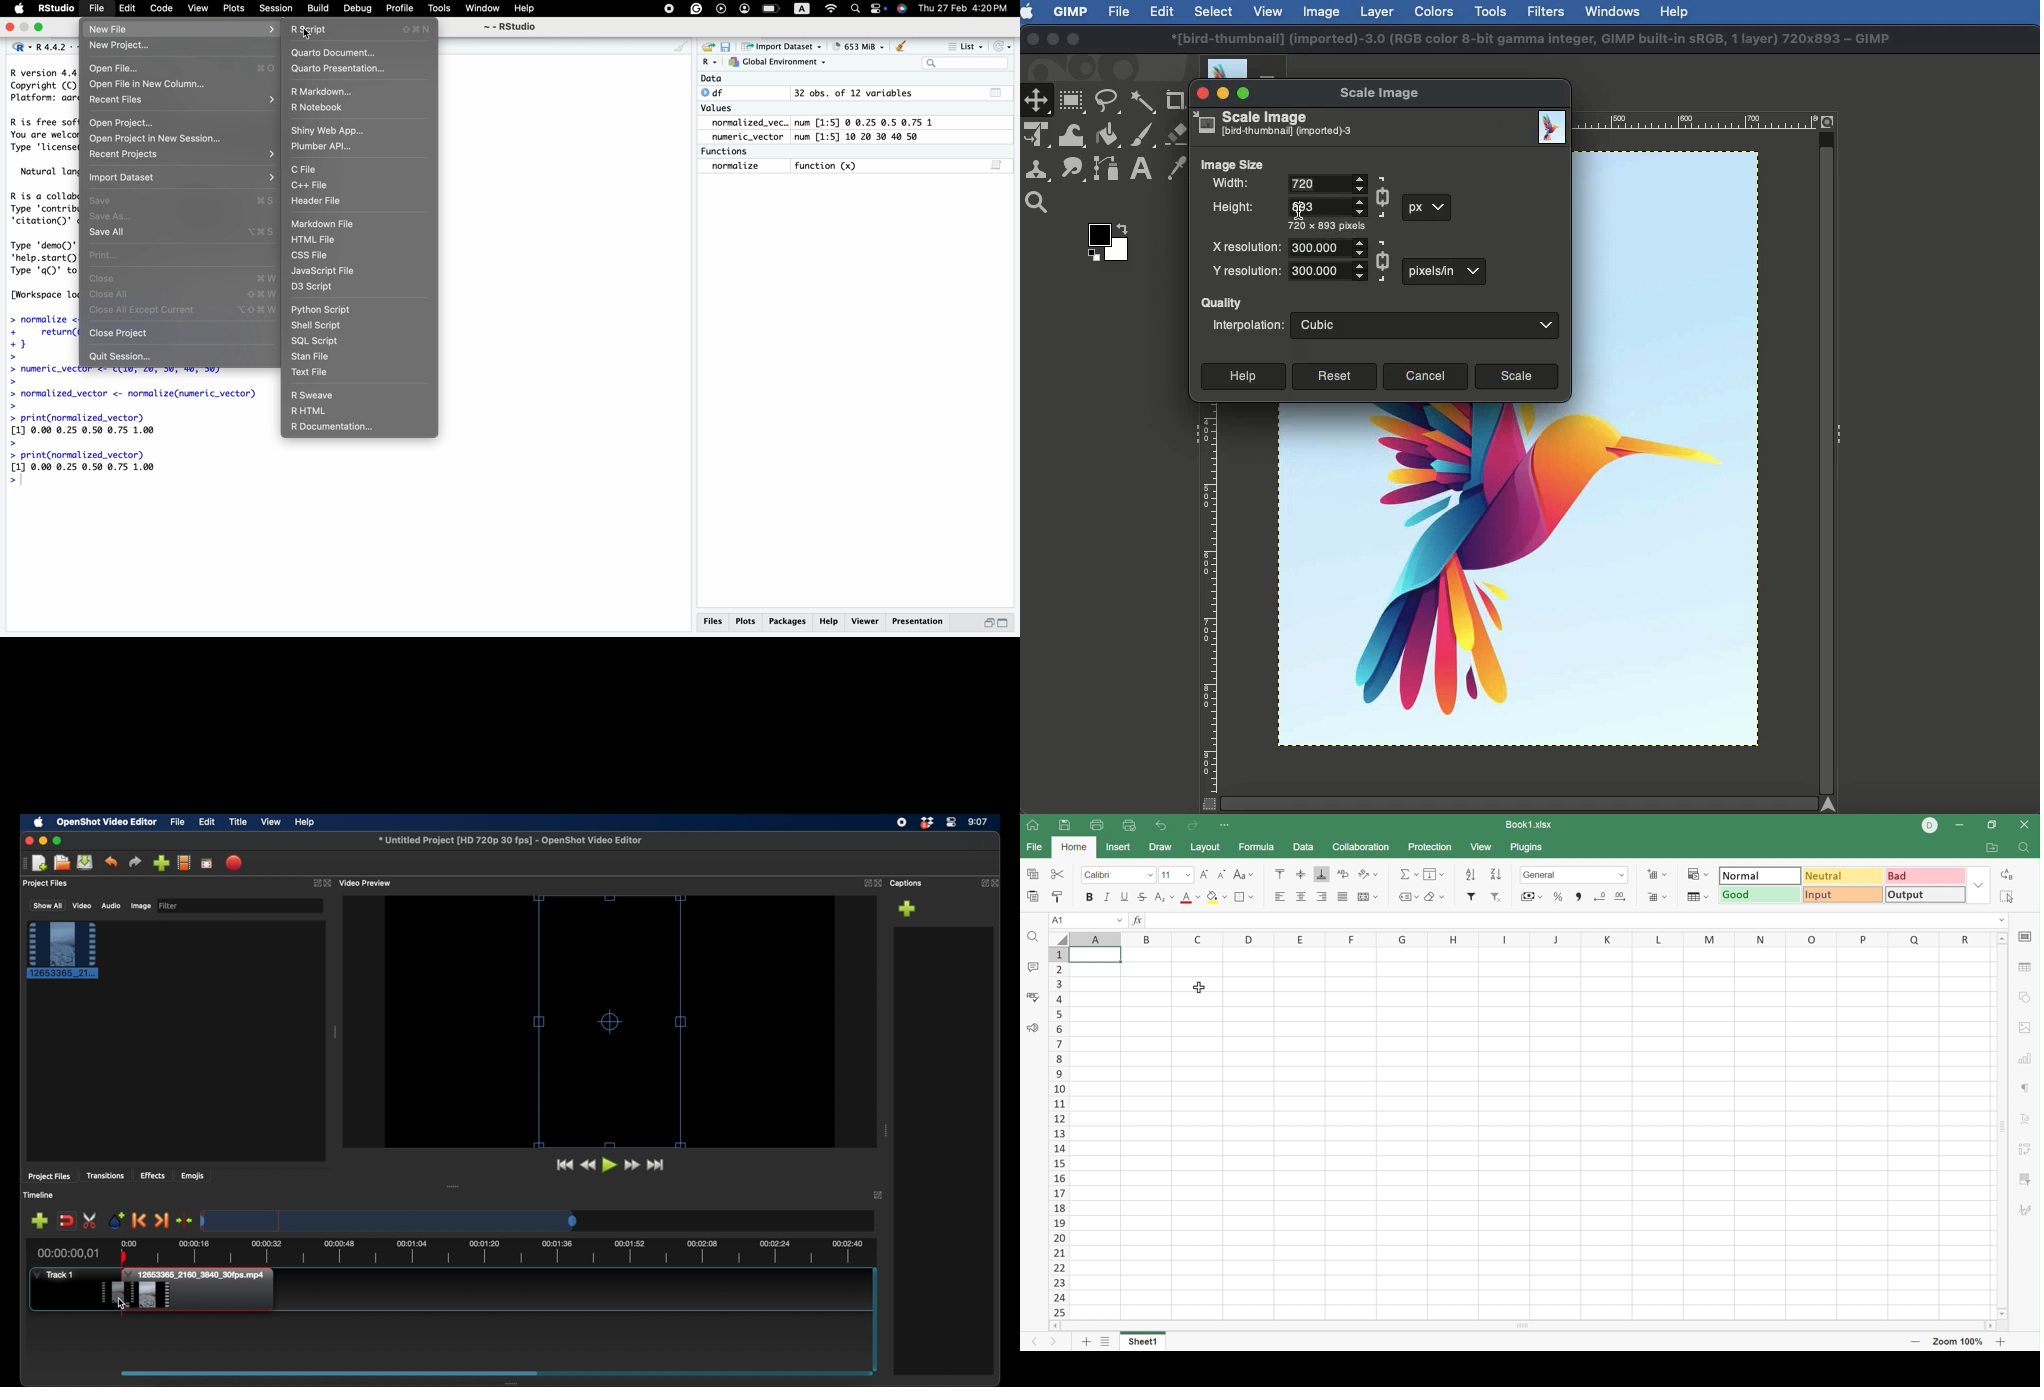 The width and height of the screenshot is (2044, 1400). I want to click on effects, so click(153, 1175).